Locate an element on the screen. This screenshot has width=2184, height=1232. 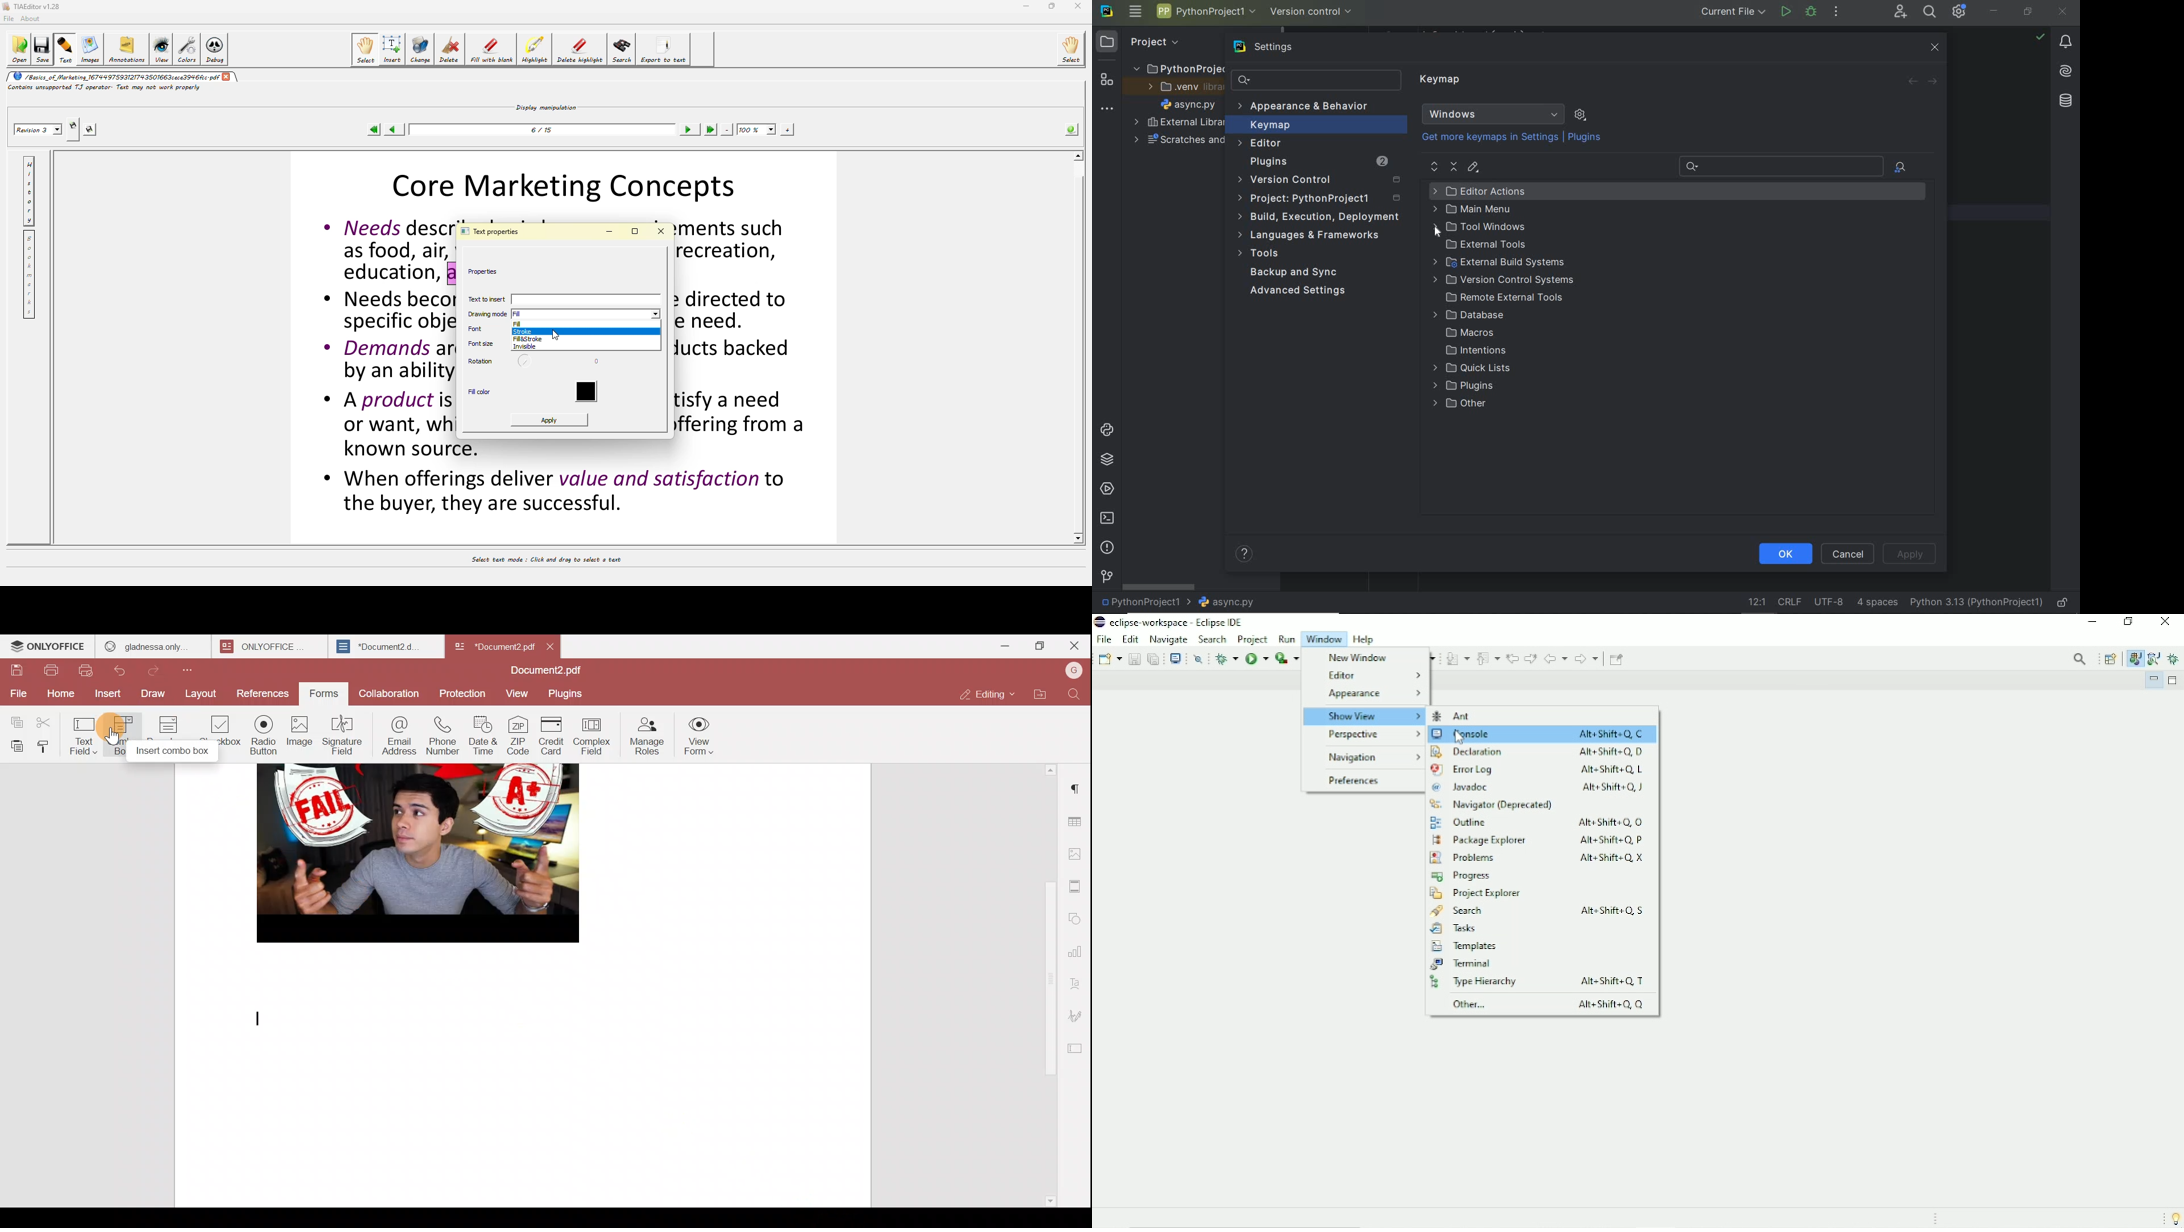
gladnessa only. is located at coordinates (147, 645).